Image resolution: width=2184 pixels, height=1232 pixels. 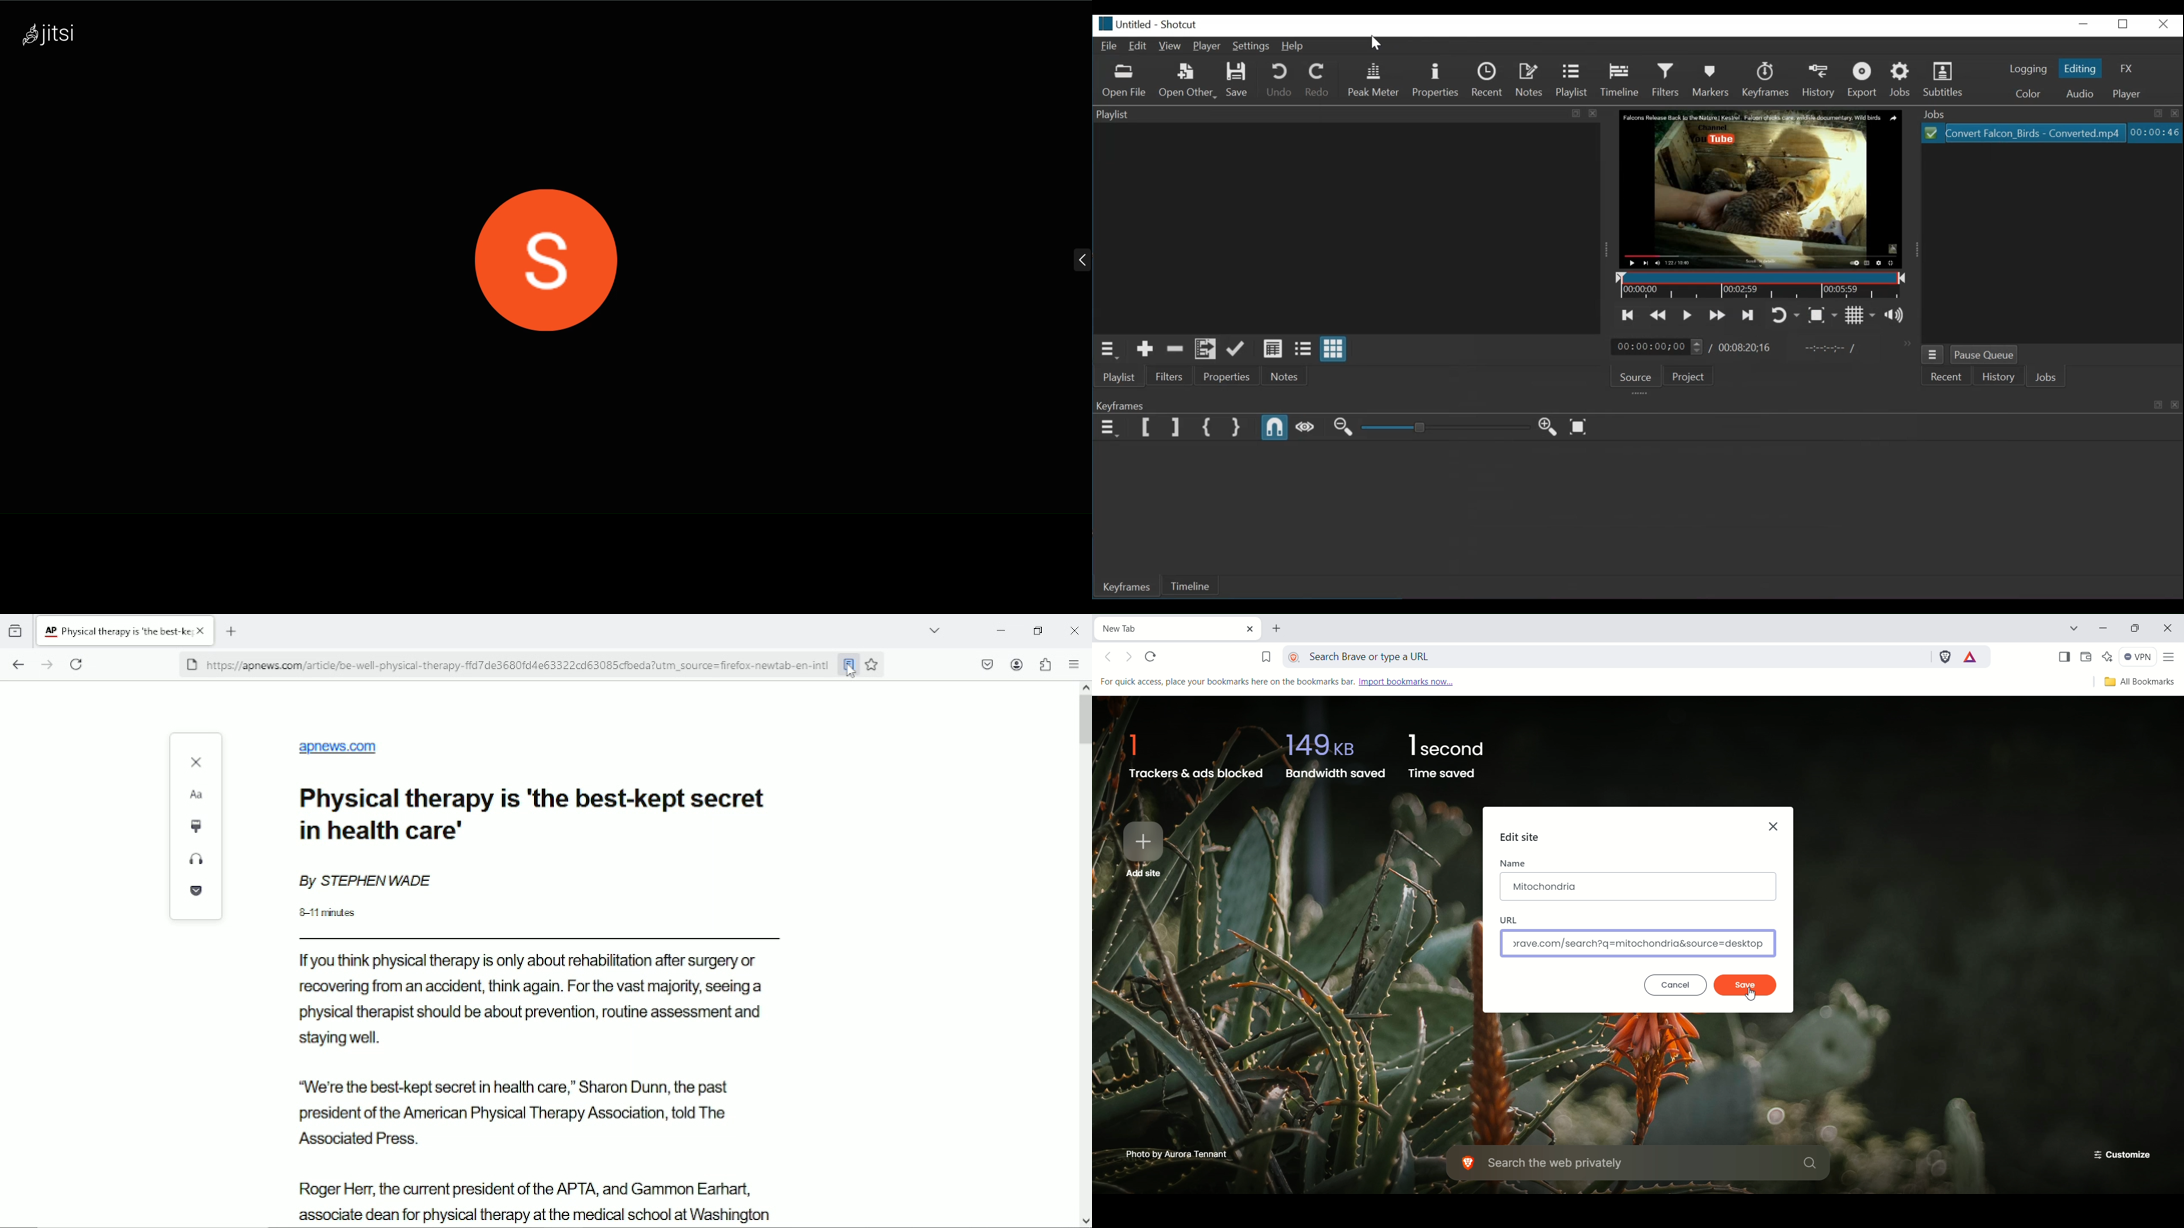 I want to click on Jobs, so click(x=1902, y=79).